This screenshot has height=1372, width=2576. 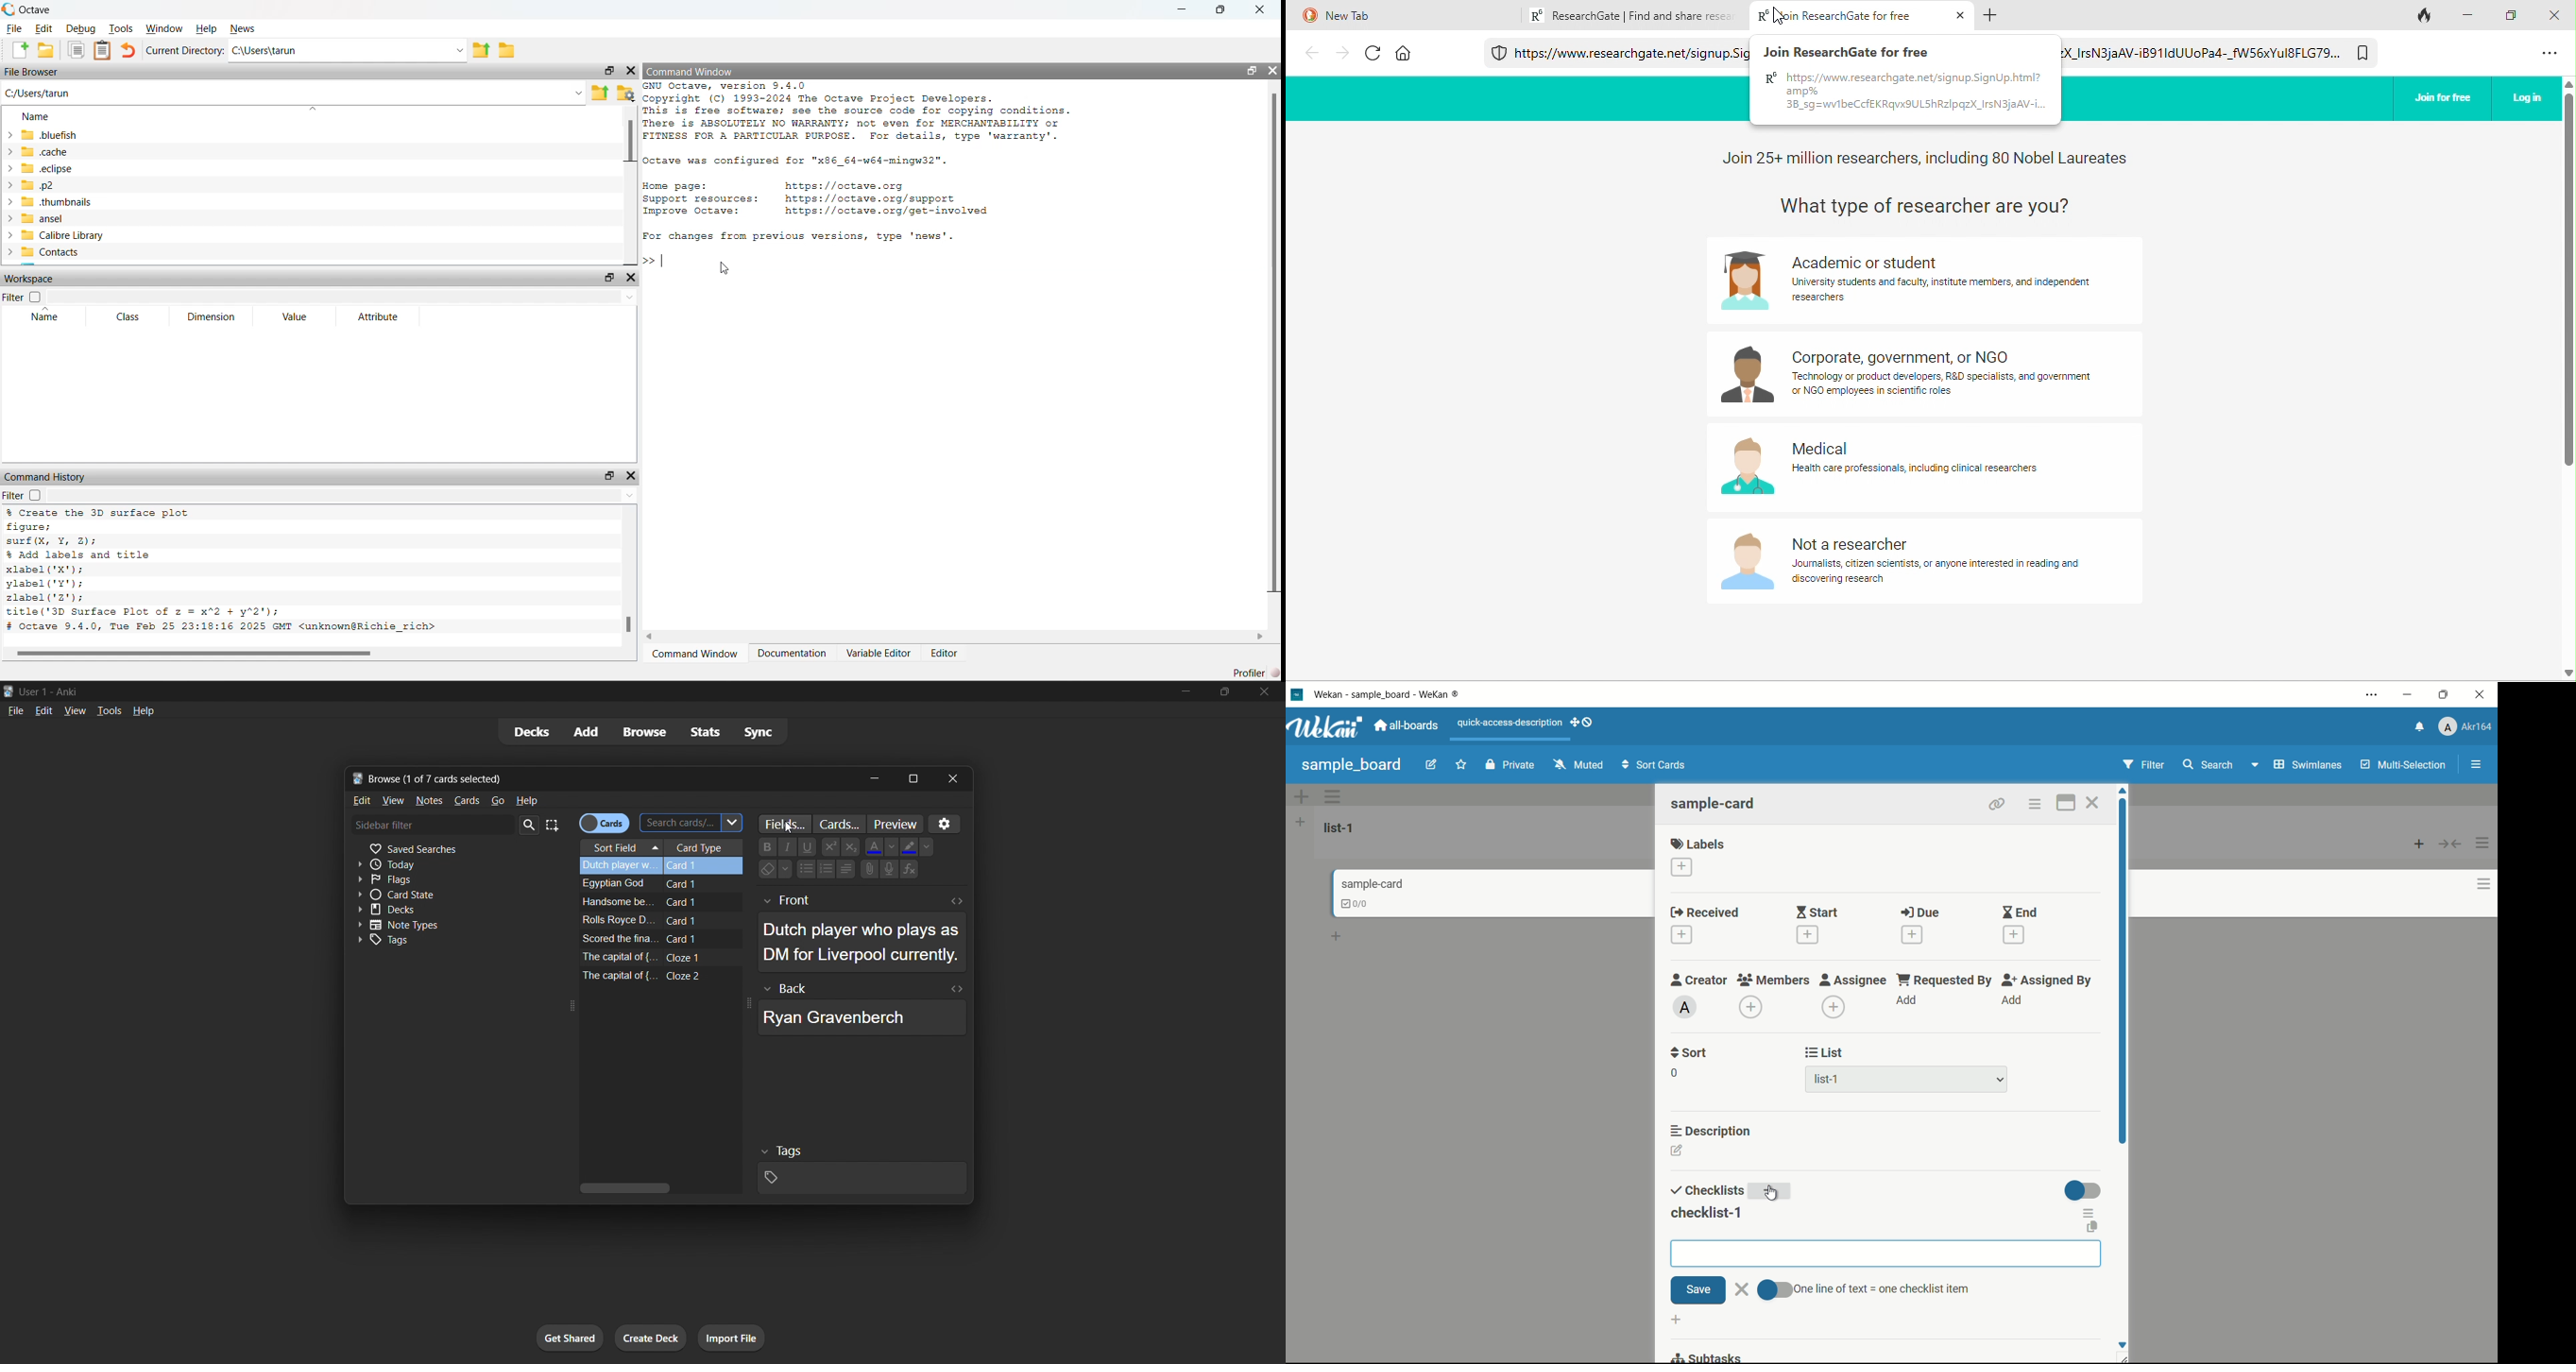 I want to click on Down -arrow, so click(x=890, y=847).